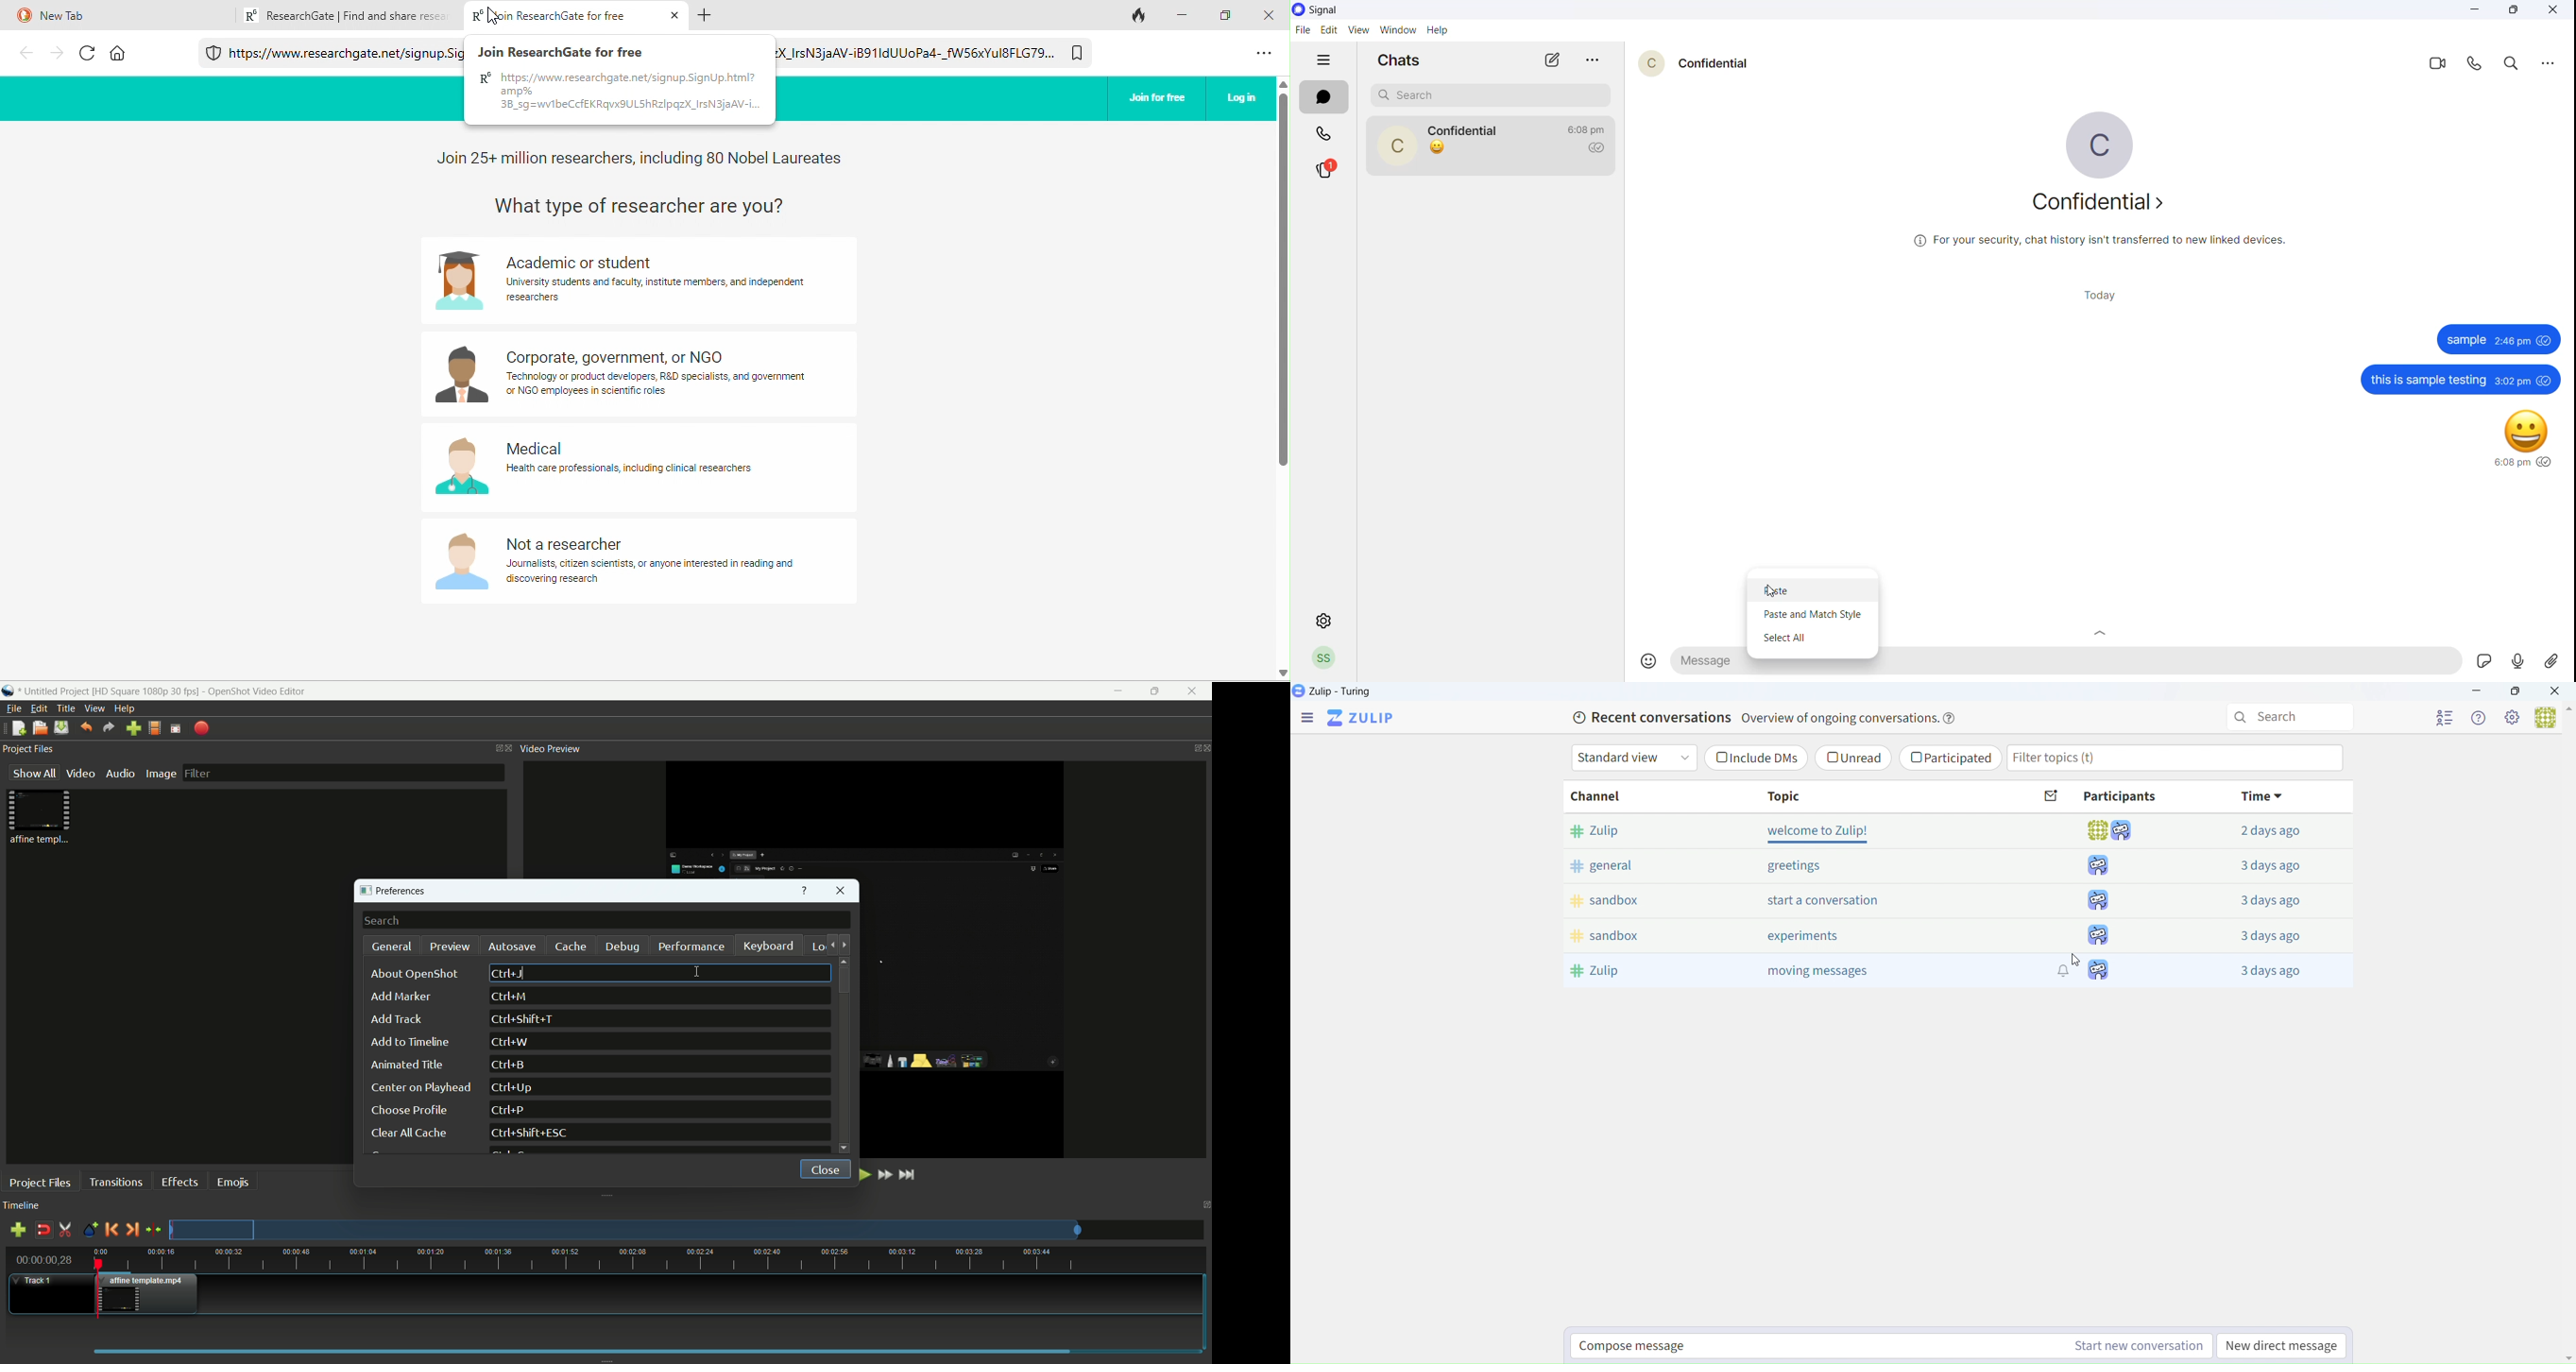 The height and width of the screenshot is (1372, 2576). What do you see at coordinates (2273, 904) in the screenshot?
I see `3daysago` at bounding box center [2273, 904].